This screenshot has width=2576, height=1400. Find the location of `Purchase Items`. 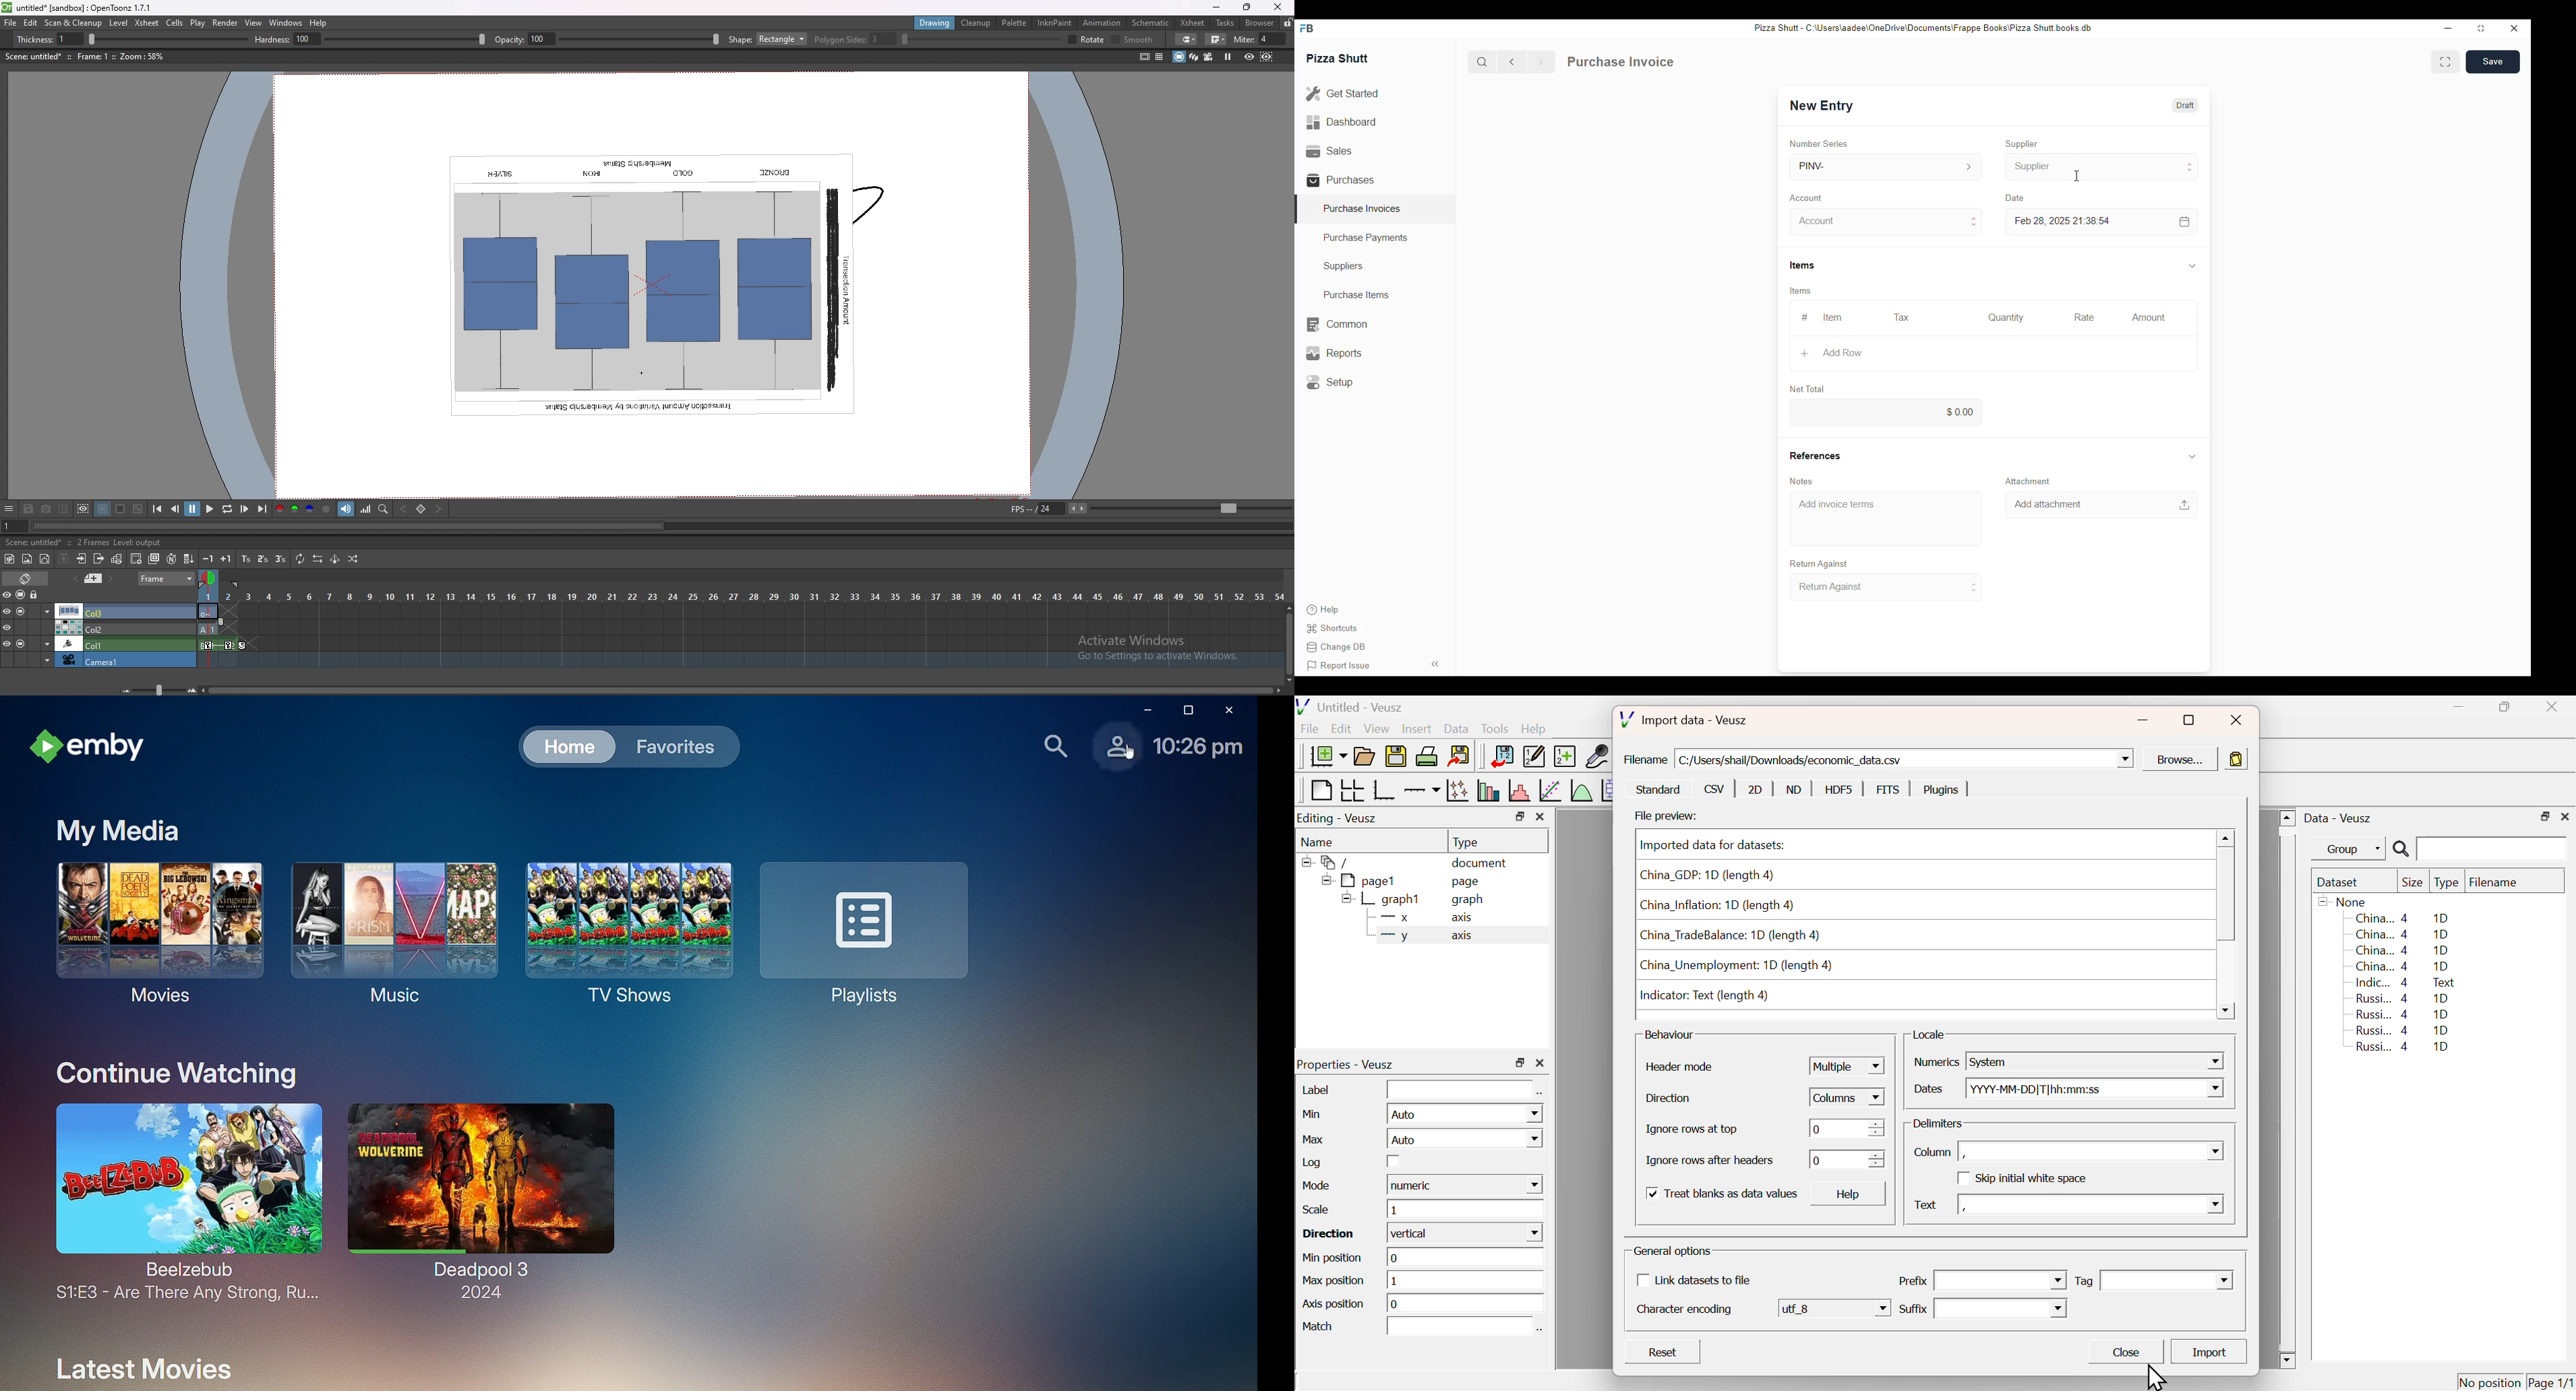

Purchase Items is located at coordinates (1352, 294).